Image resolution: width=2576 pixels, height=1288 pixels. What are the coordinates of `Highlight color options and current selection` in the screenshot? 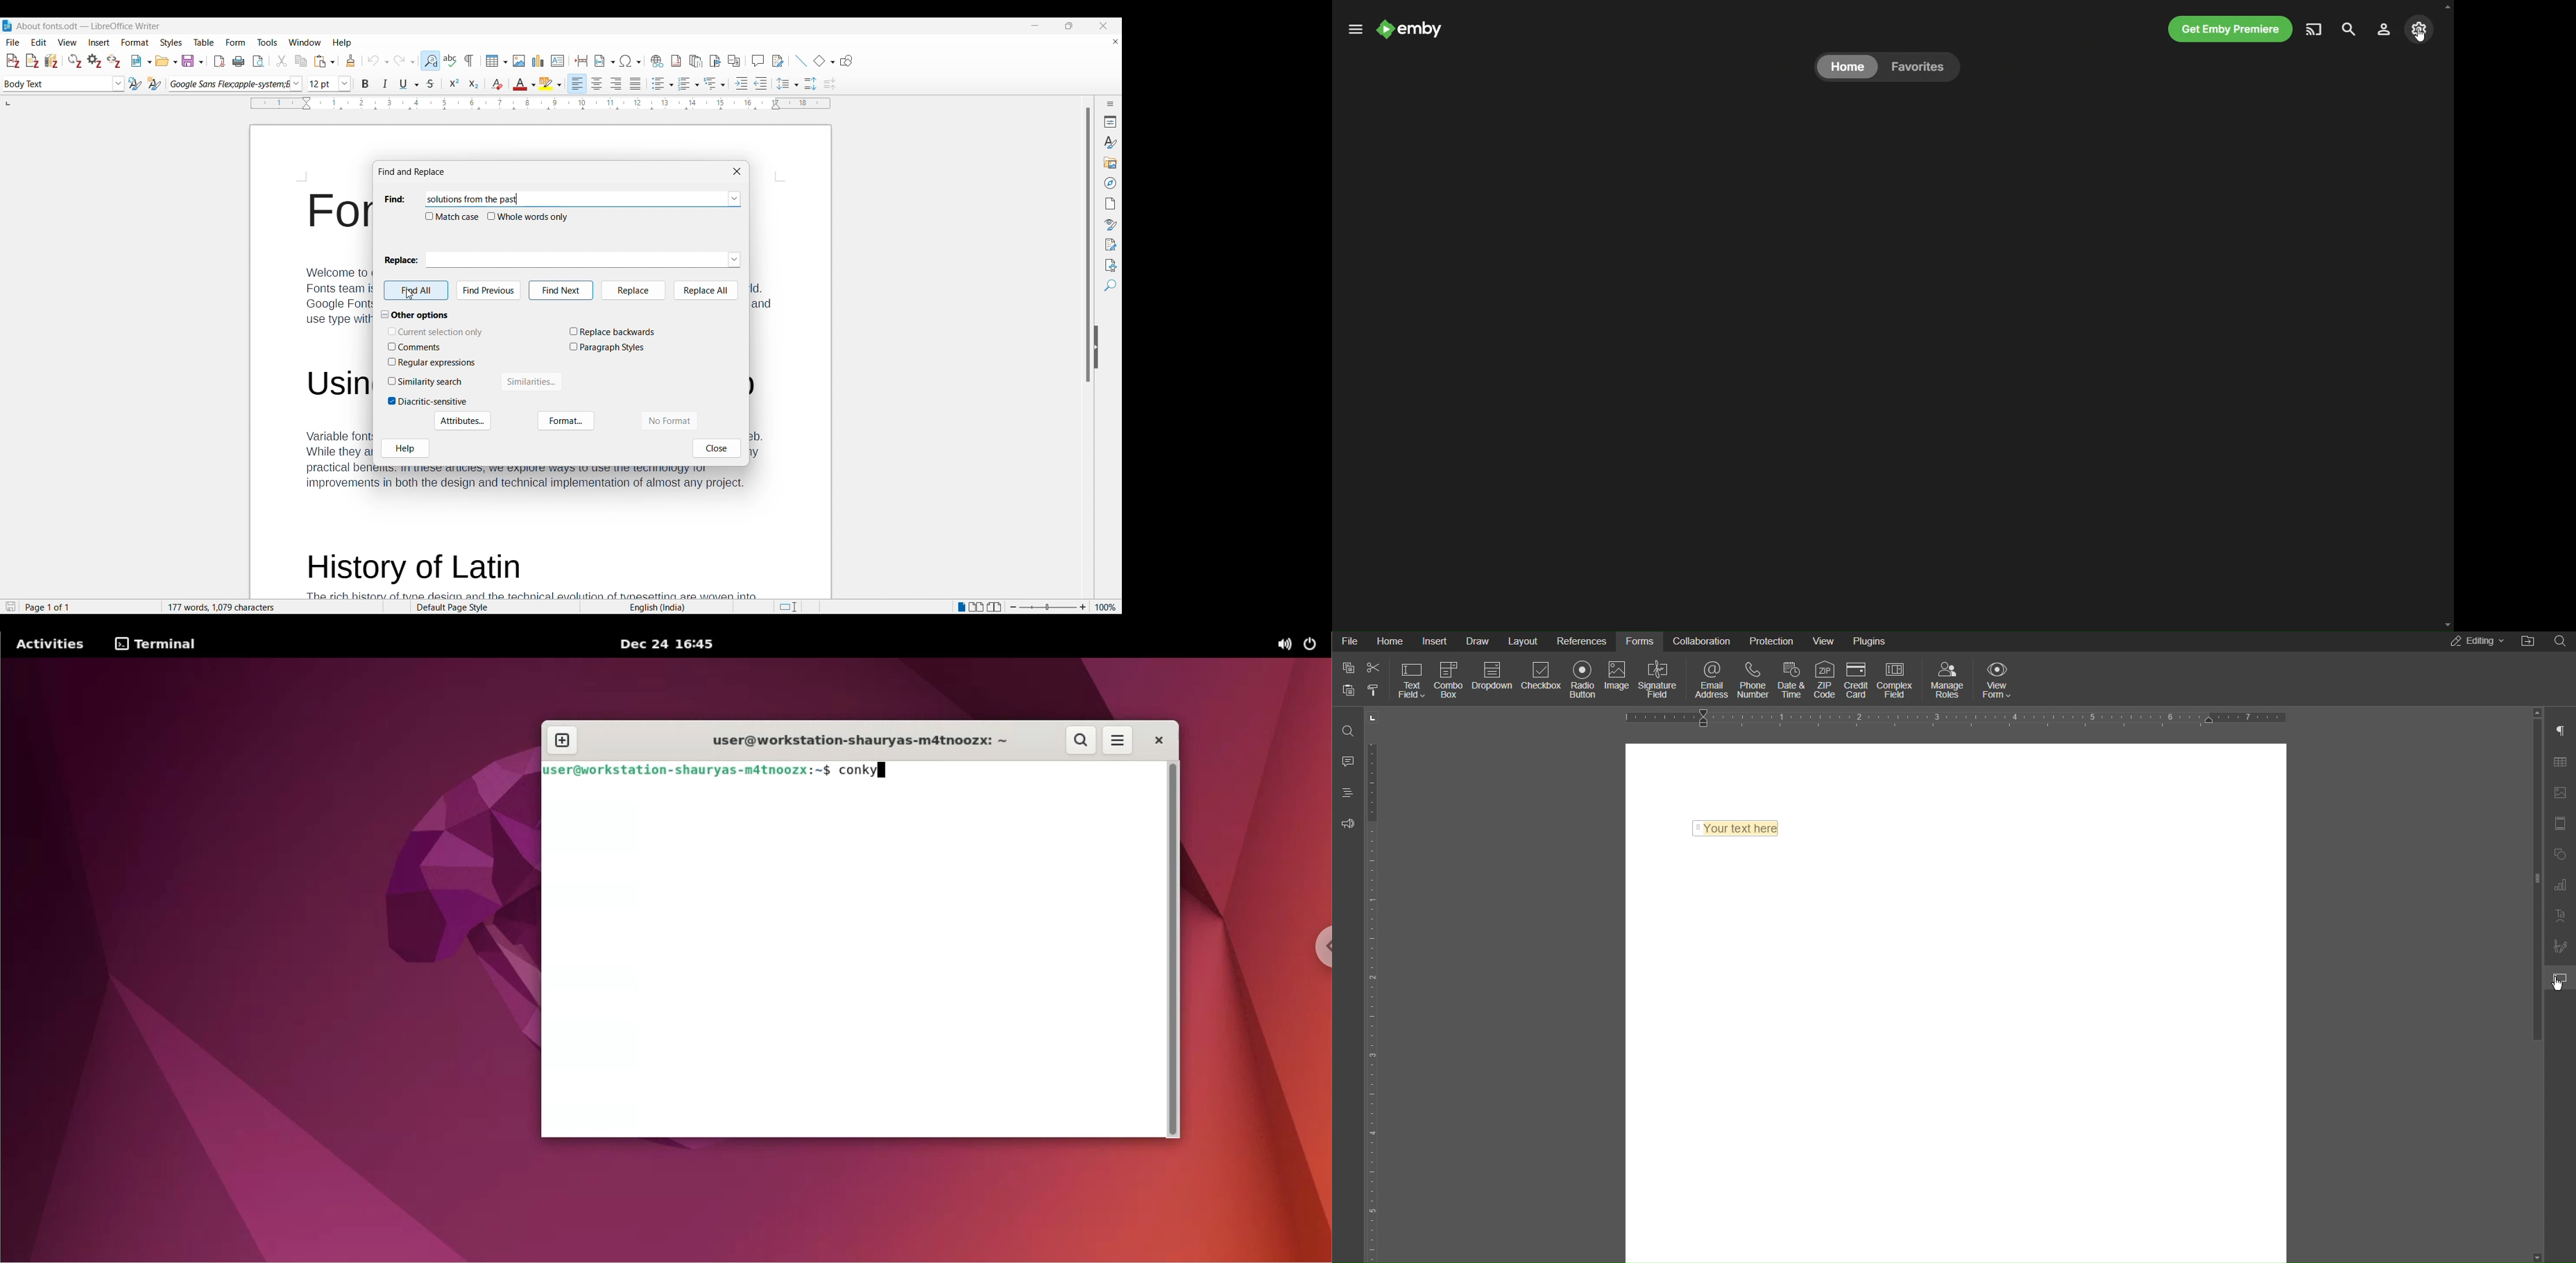 It's located at (551, 84).